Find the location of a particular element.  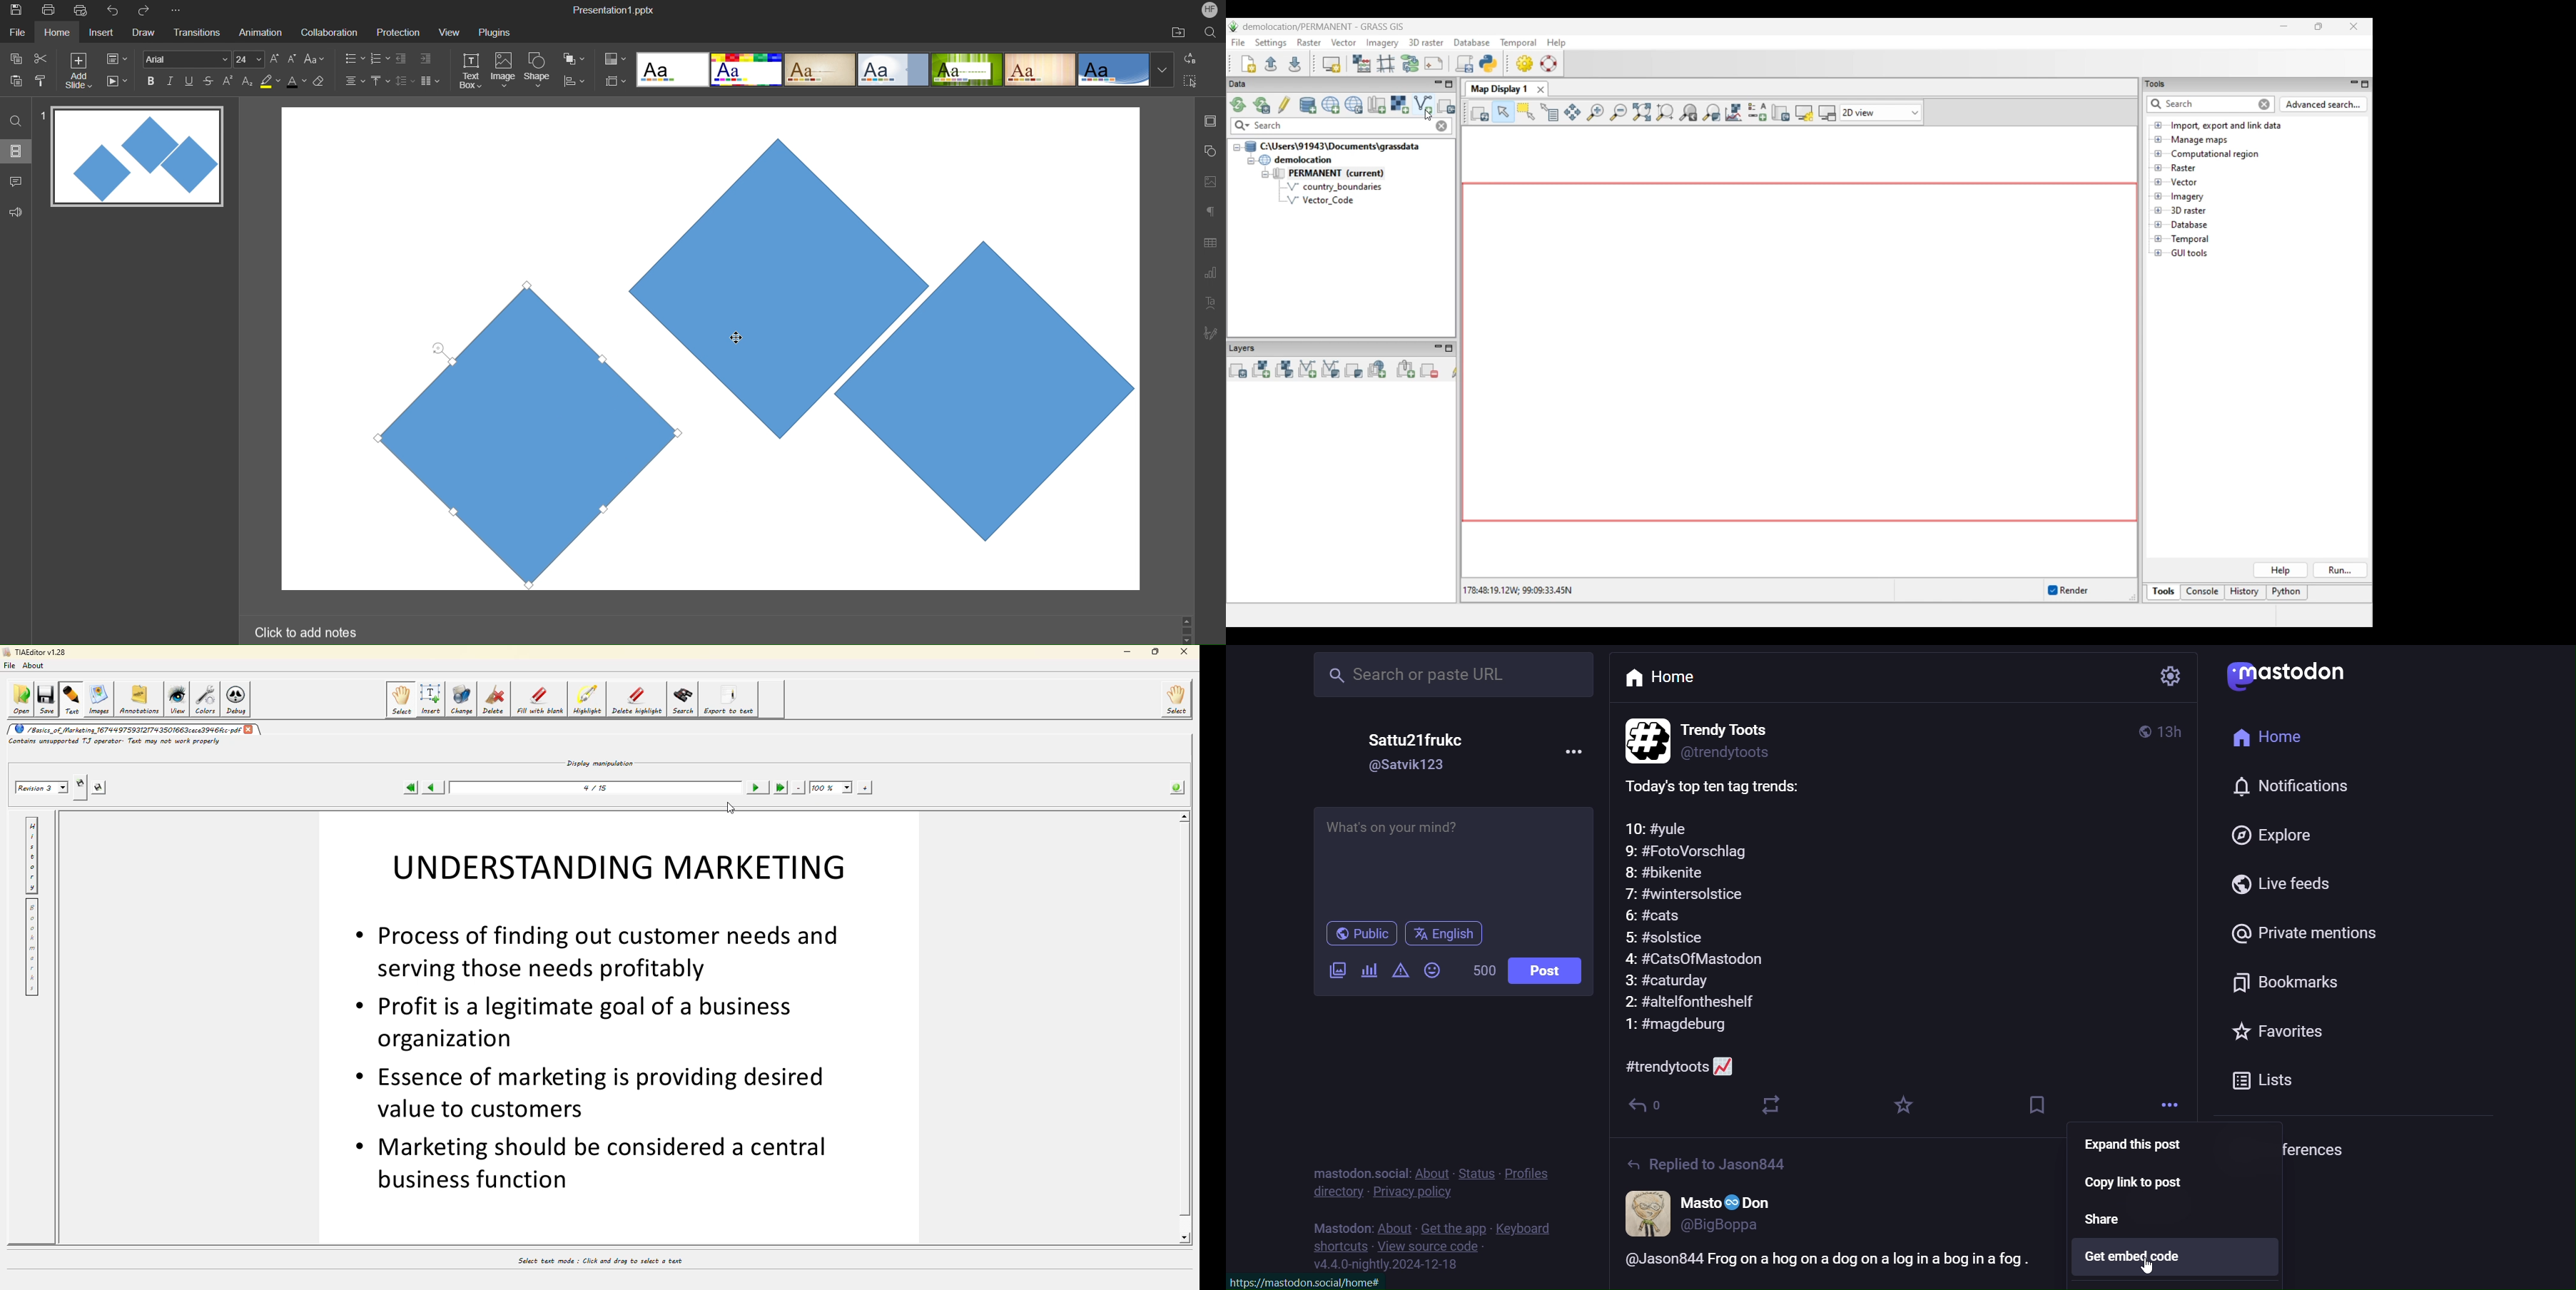

directory is located at coordinates (1337, 1194).